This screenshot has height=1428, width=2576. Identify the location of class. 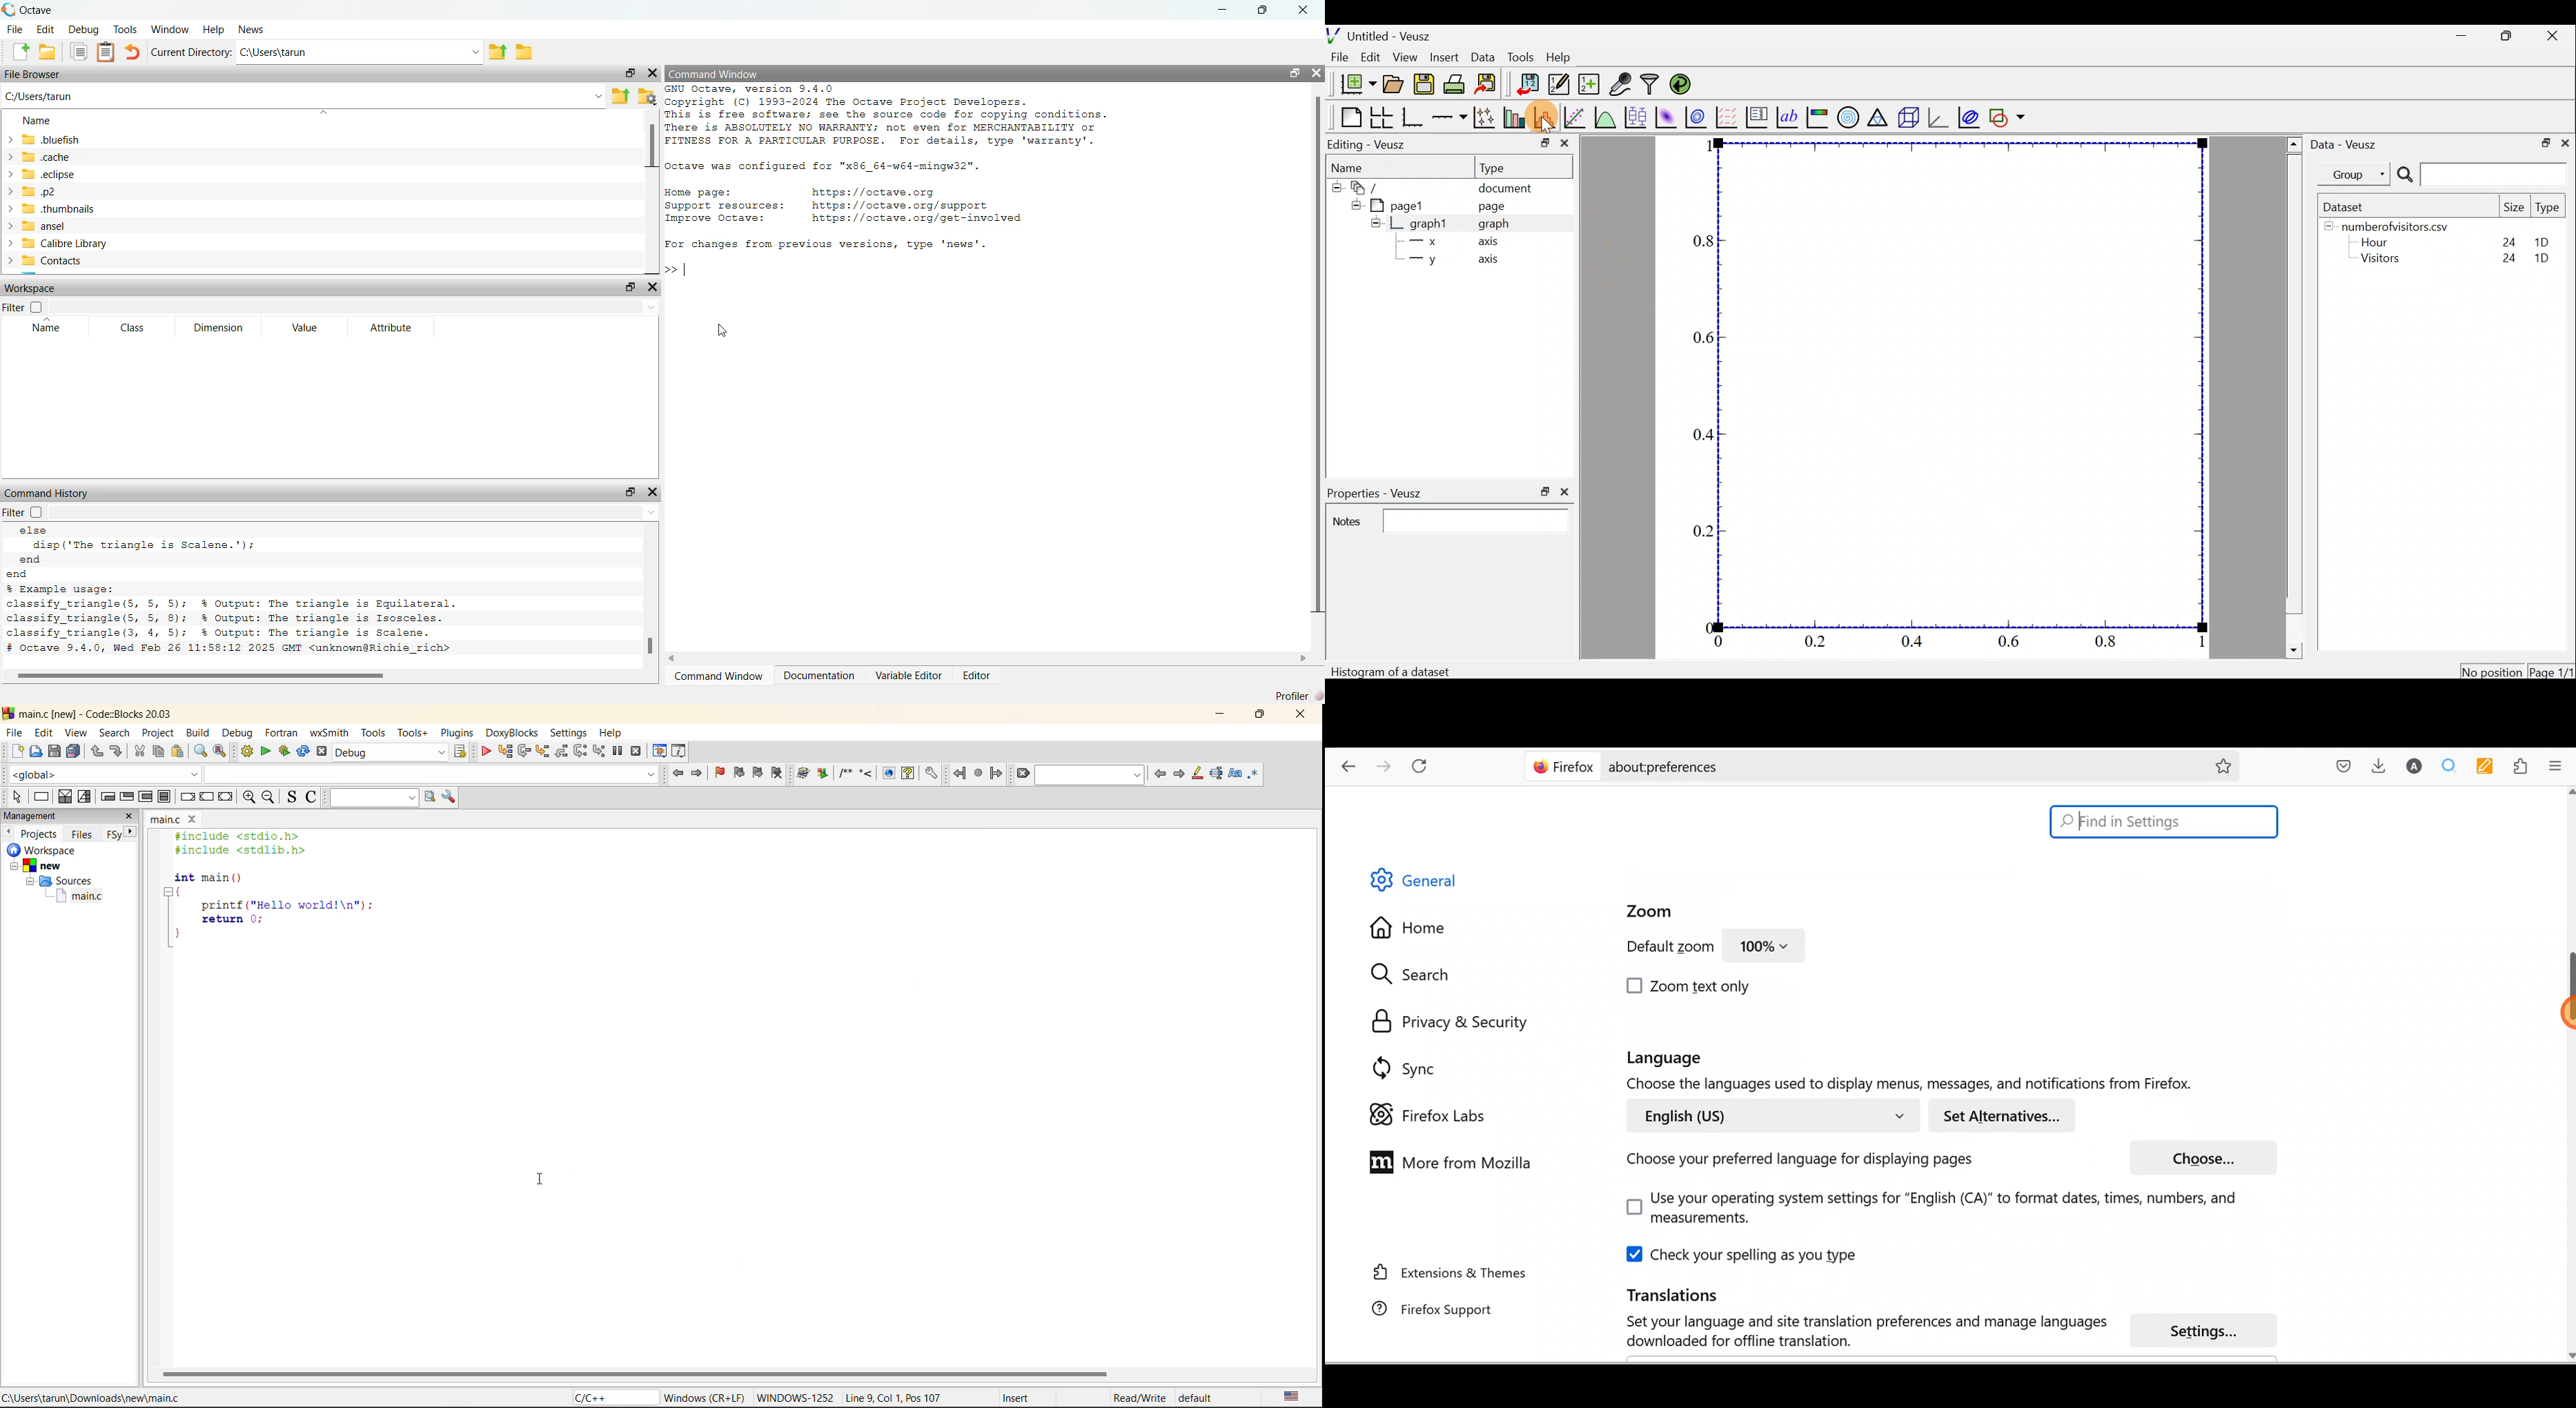
(132, 328).